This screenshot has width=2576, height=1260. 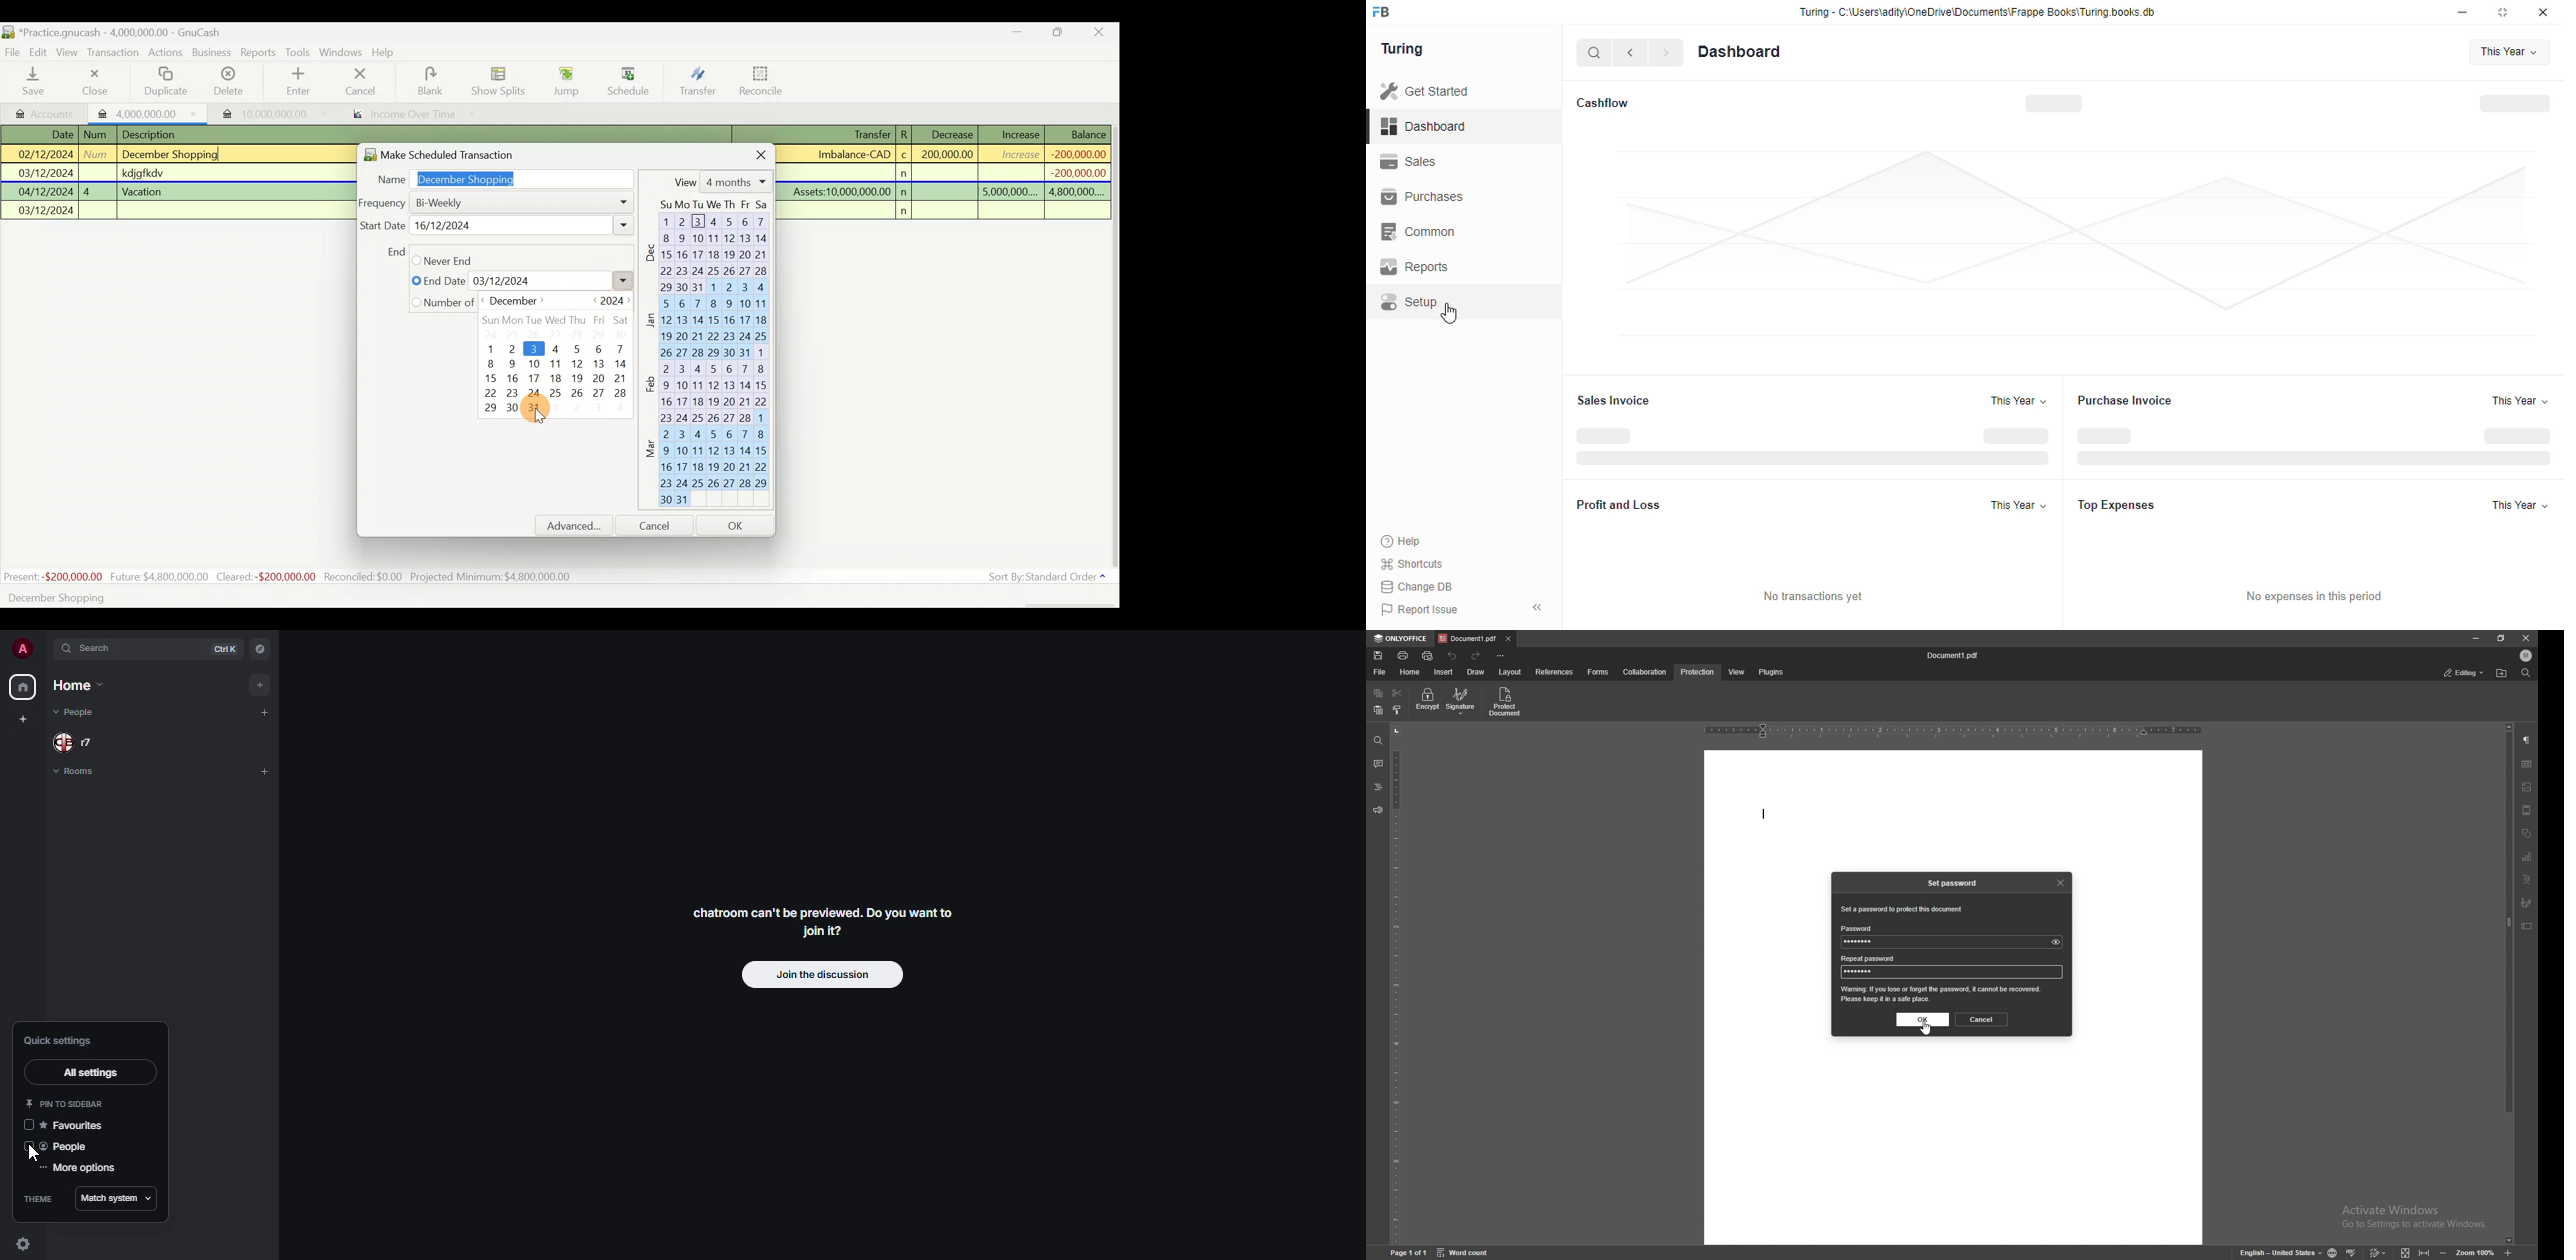 I want to click on quick settings, so click(x=24, y=1245).